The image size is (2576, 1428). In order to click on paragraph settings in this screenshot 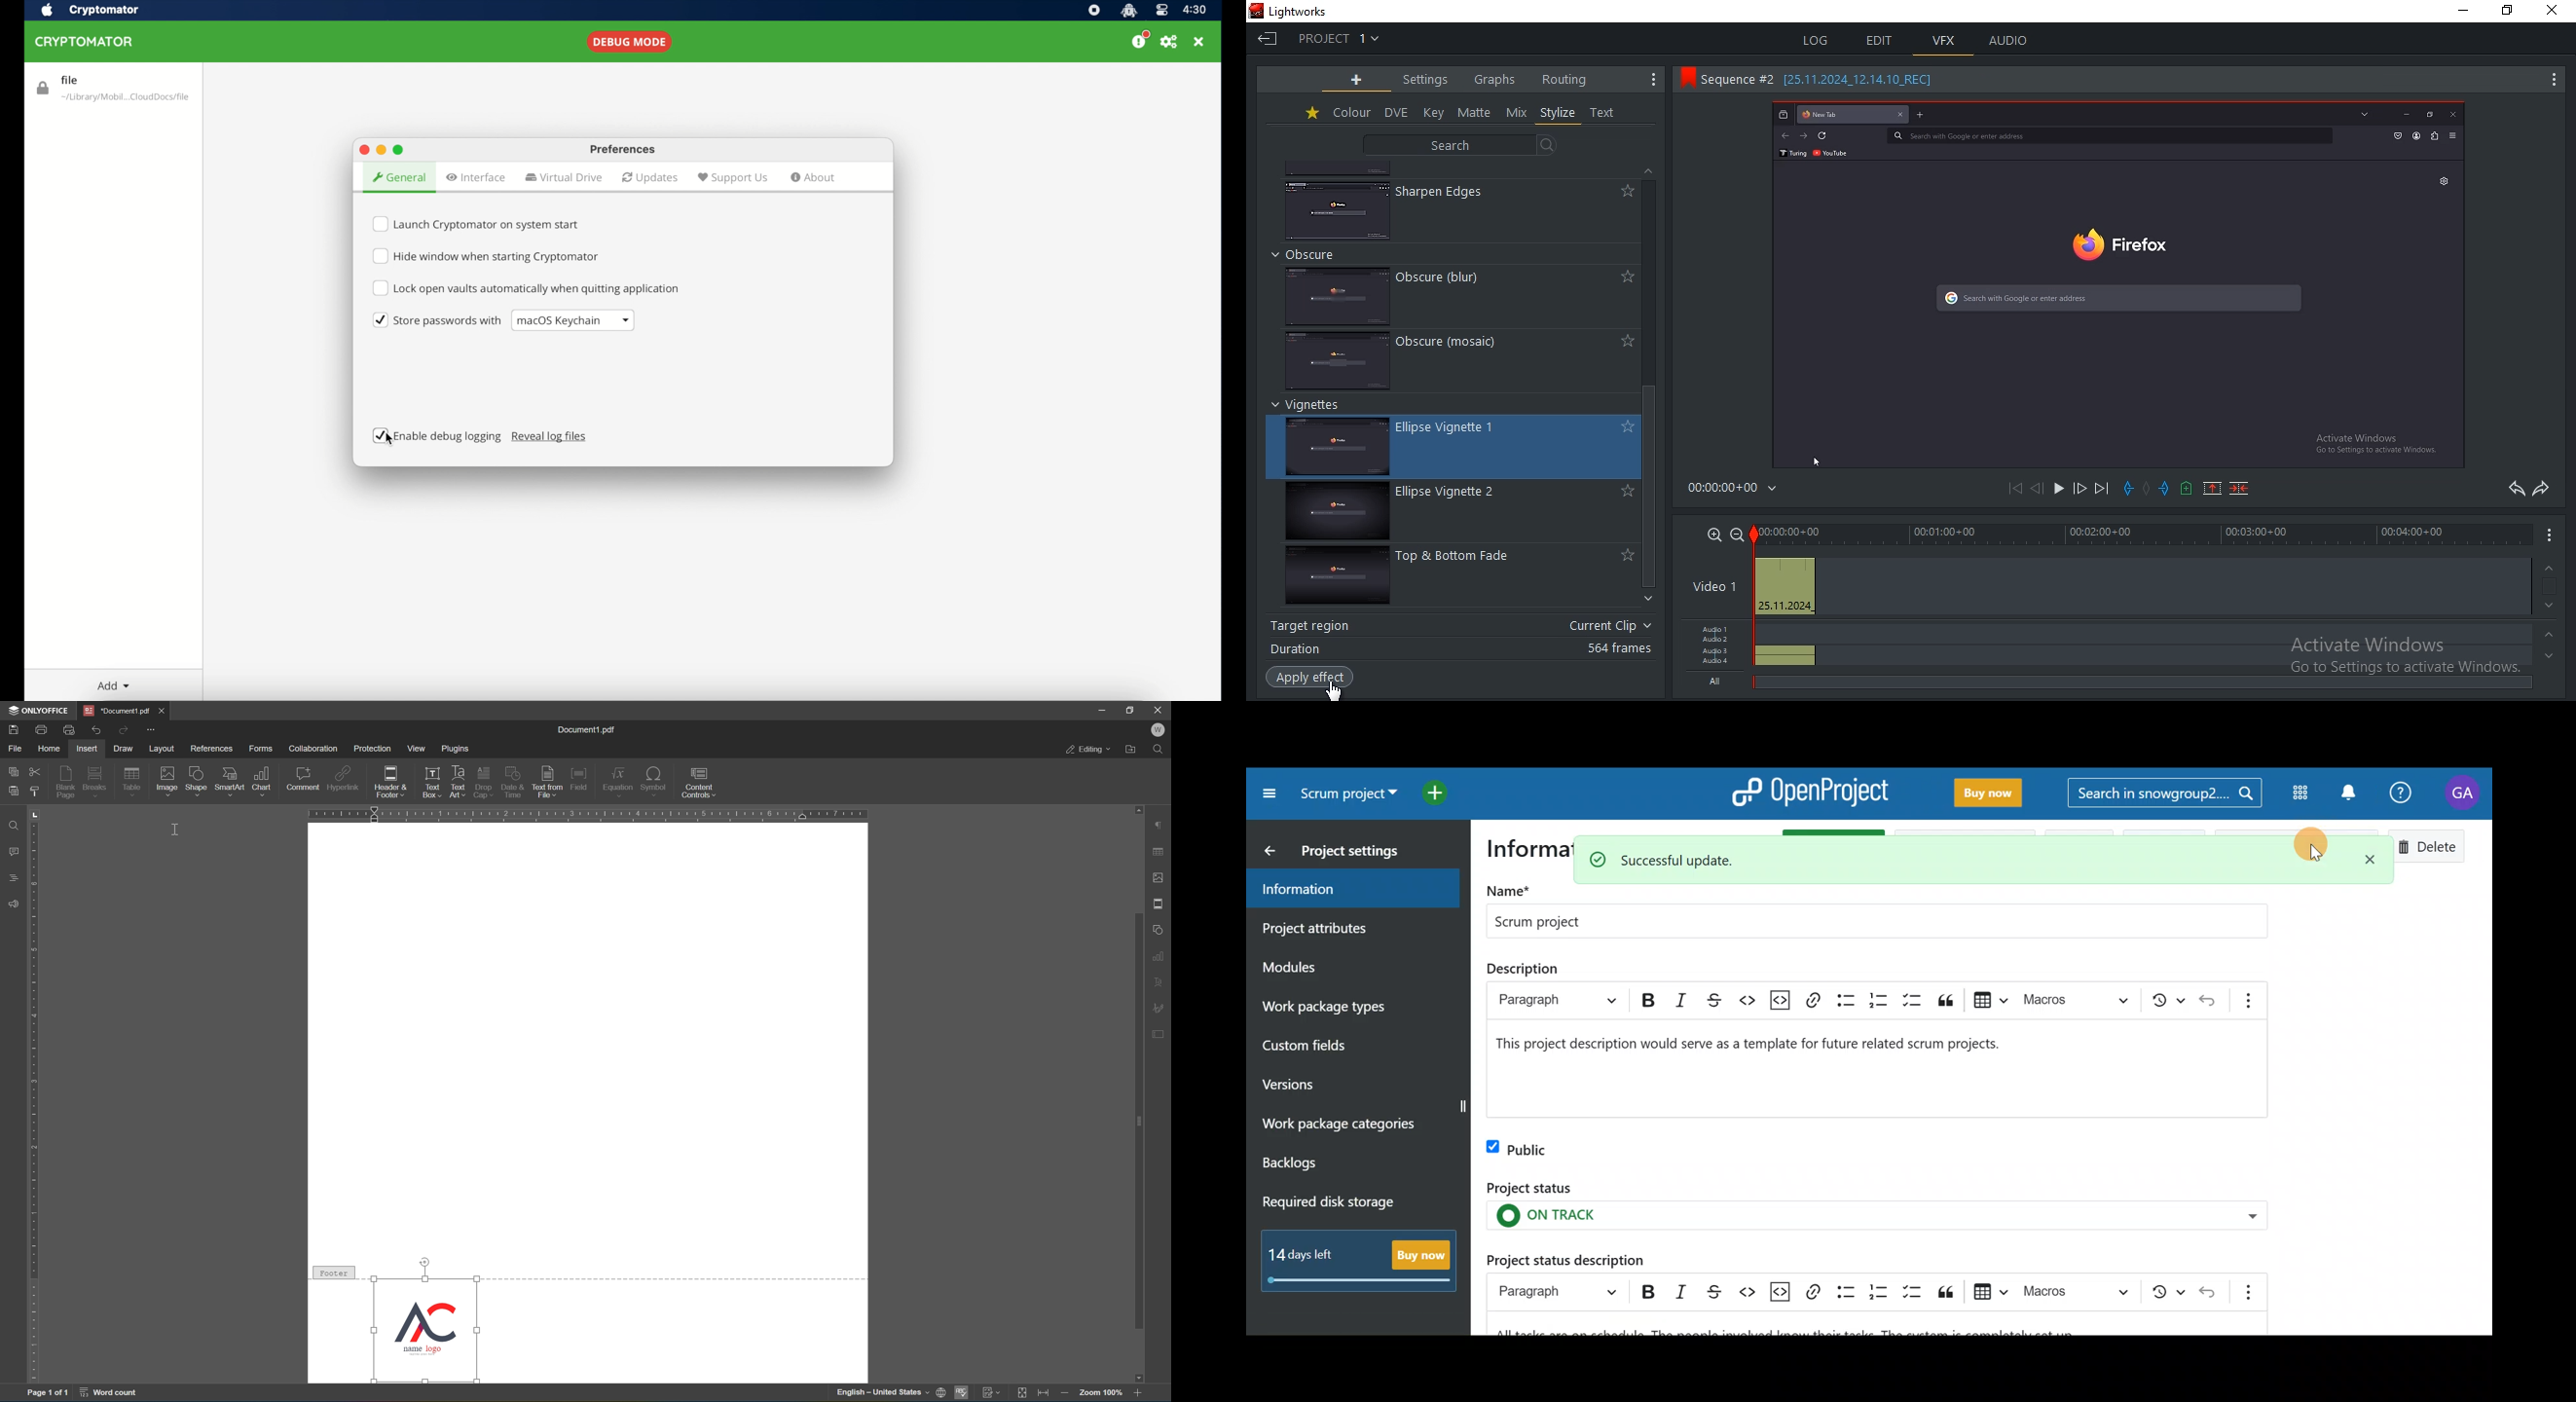, I will do `click(1161, 825)`.